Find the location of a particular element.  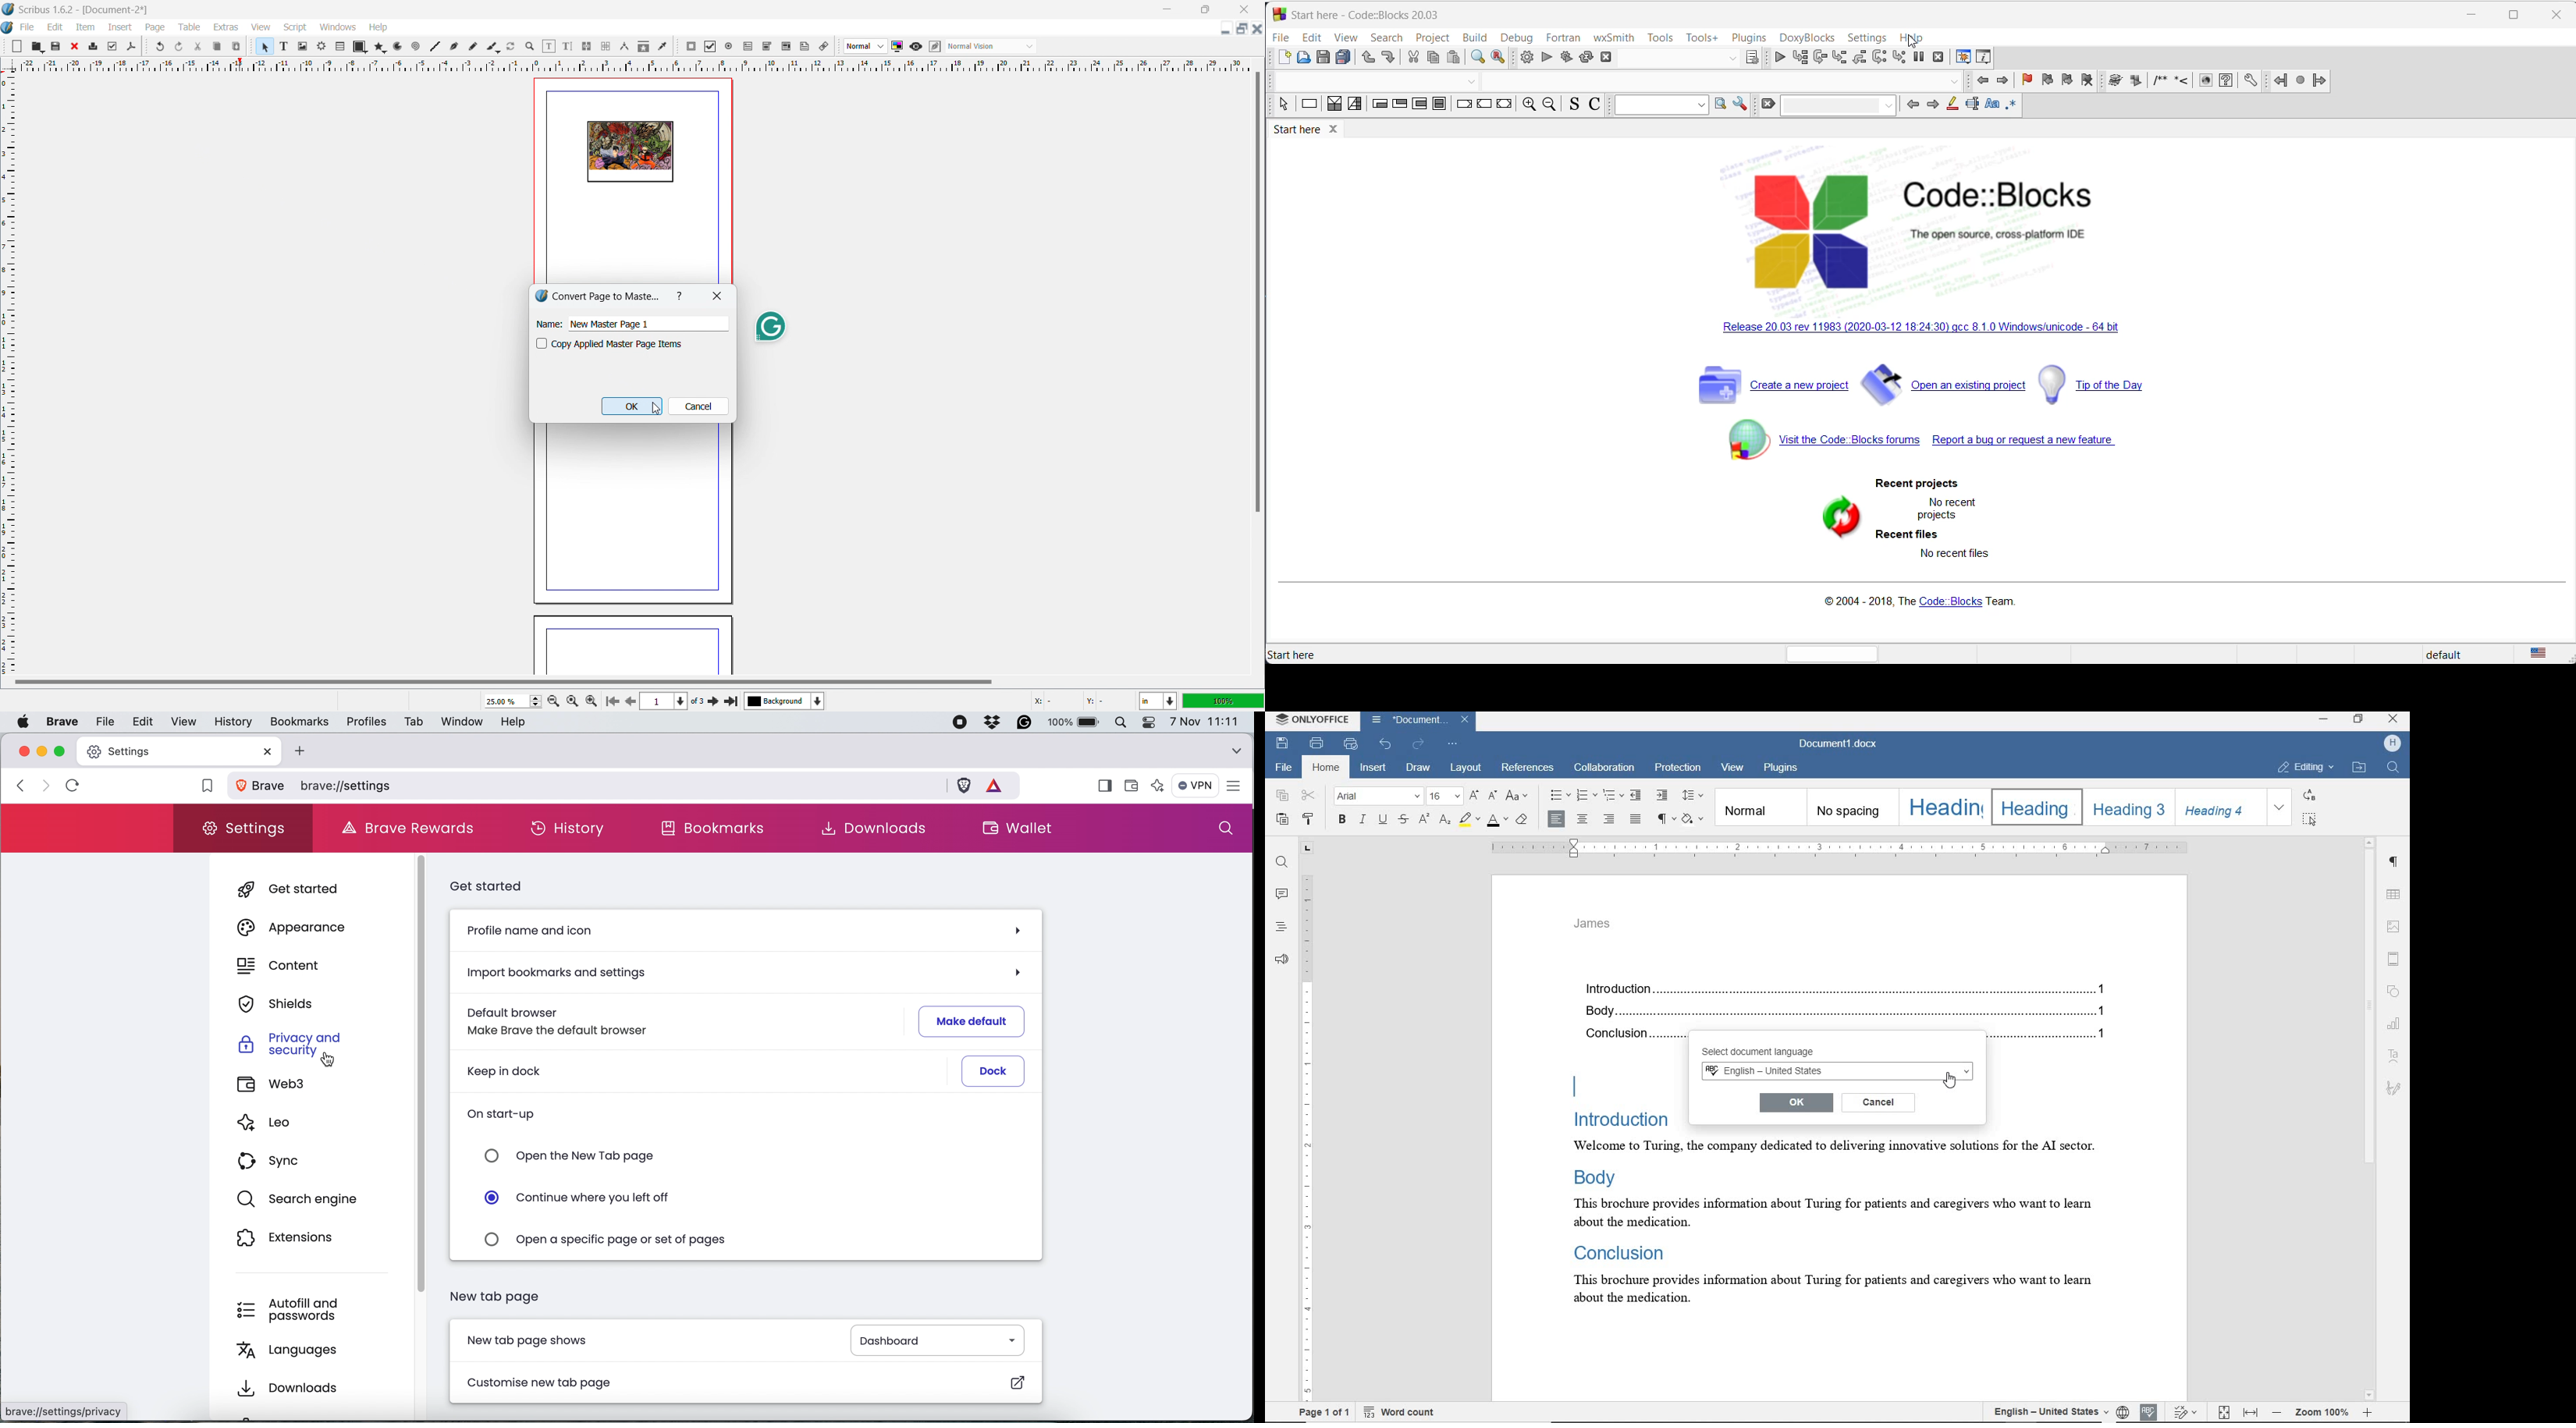

zoom out by the stepping value in tool preference is located at coordinates (553, 700).